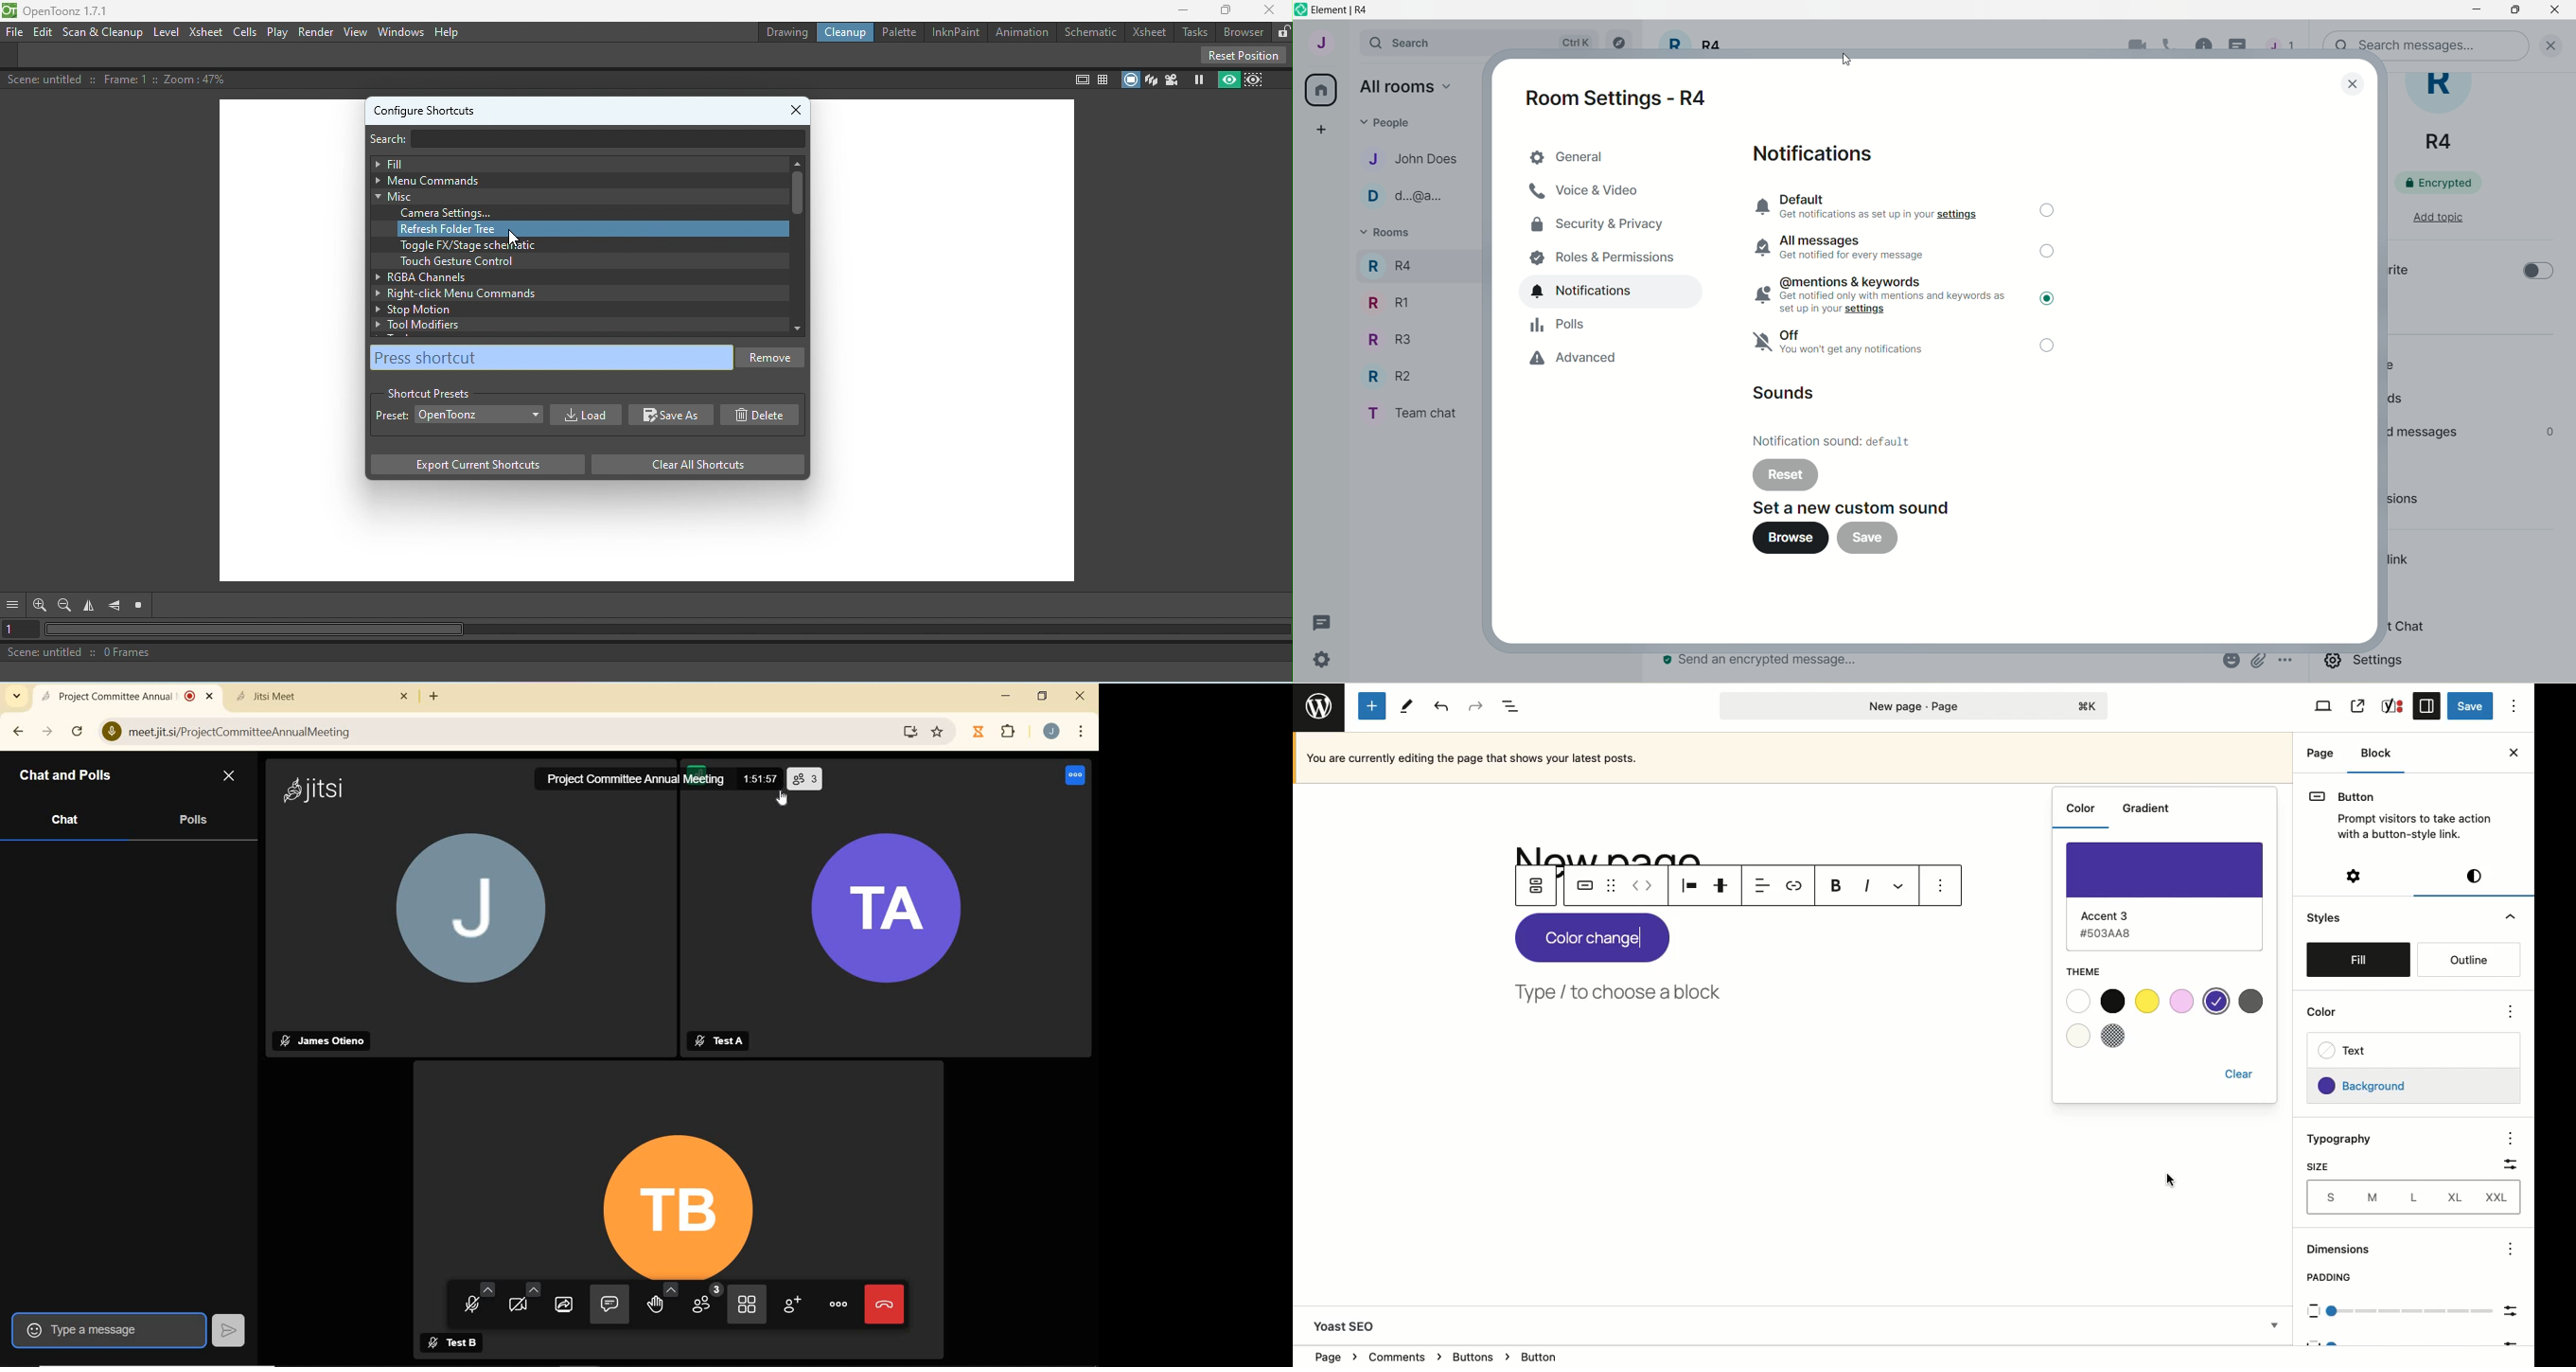 The width and height of the screenshot is (2576, 1372). Describe the element at coordinates (1850, 346) in the screenshot. I see `nN ort
™ You won't get any notifications` at that location.